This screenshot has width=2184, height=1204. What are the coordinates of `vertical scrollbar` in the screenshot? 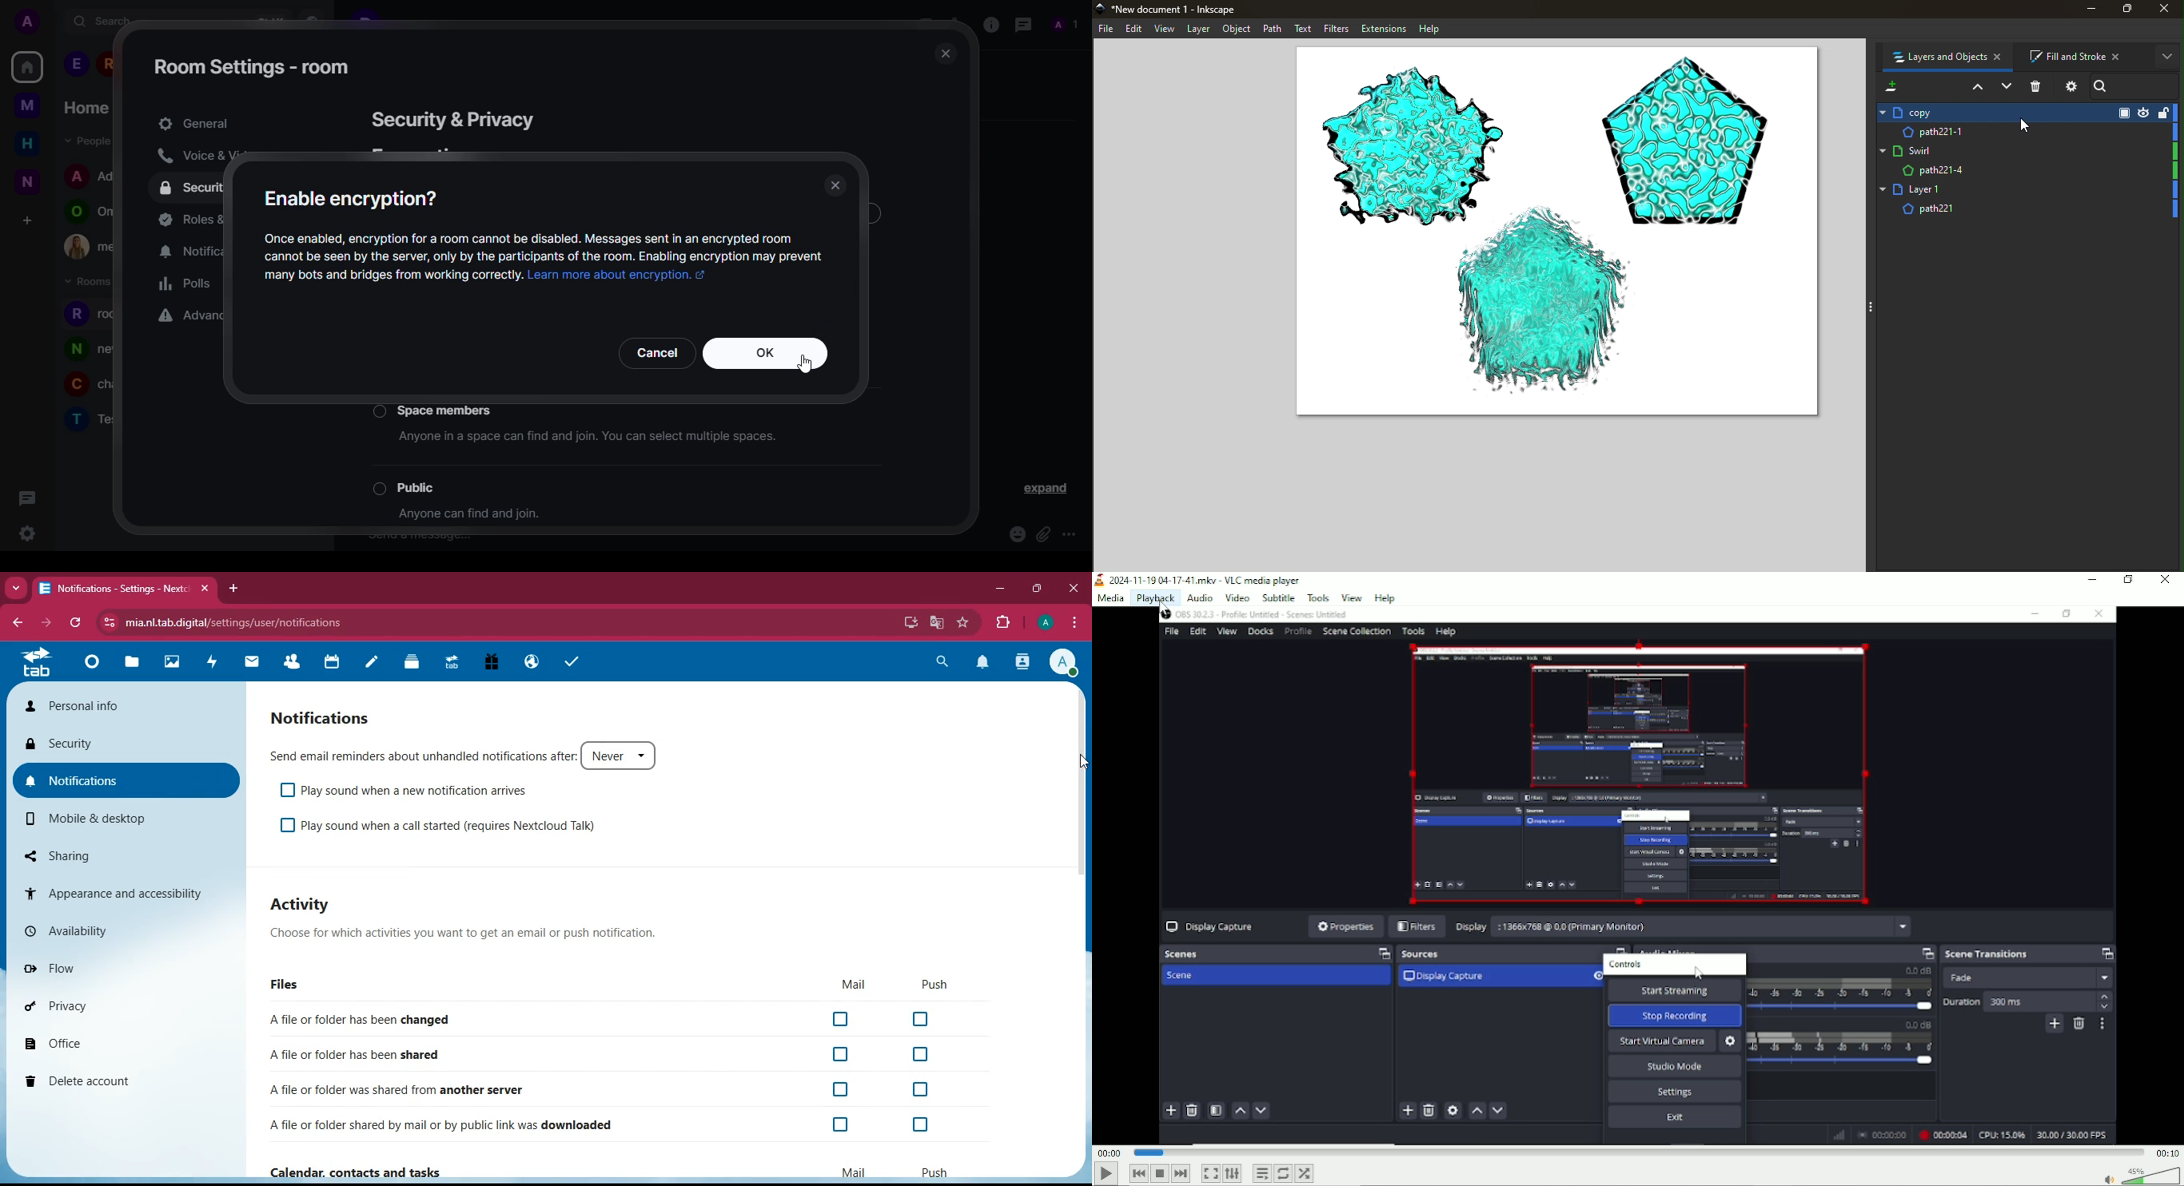 It's located at (1080, 783).